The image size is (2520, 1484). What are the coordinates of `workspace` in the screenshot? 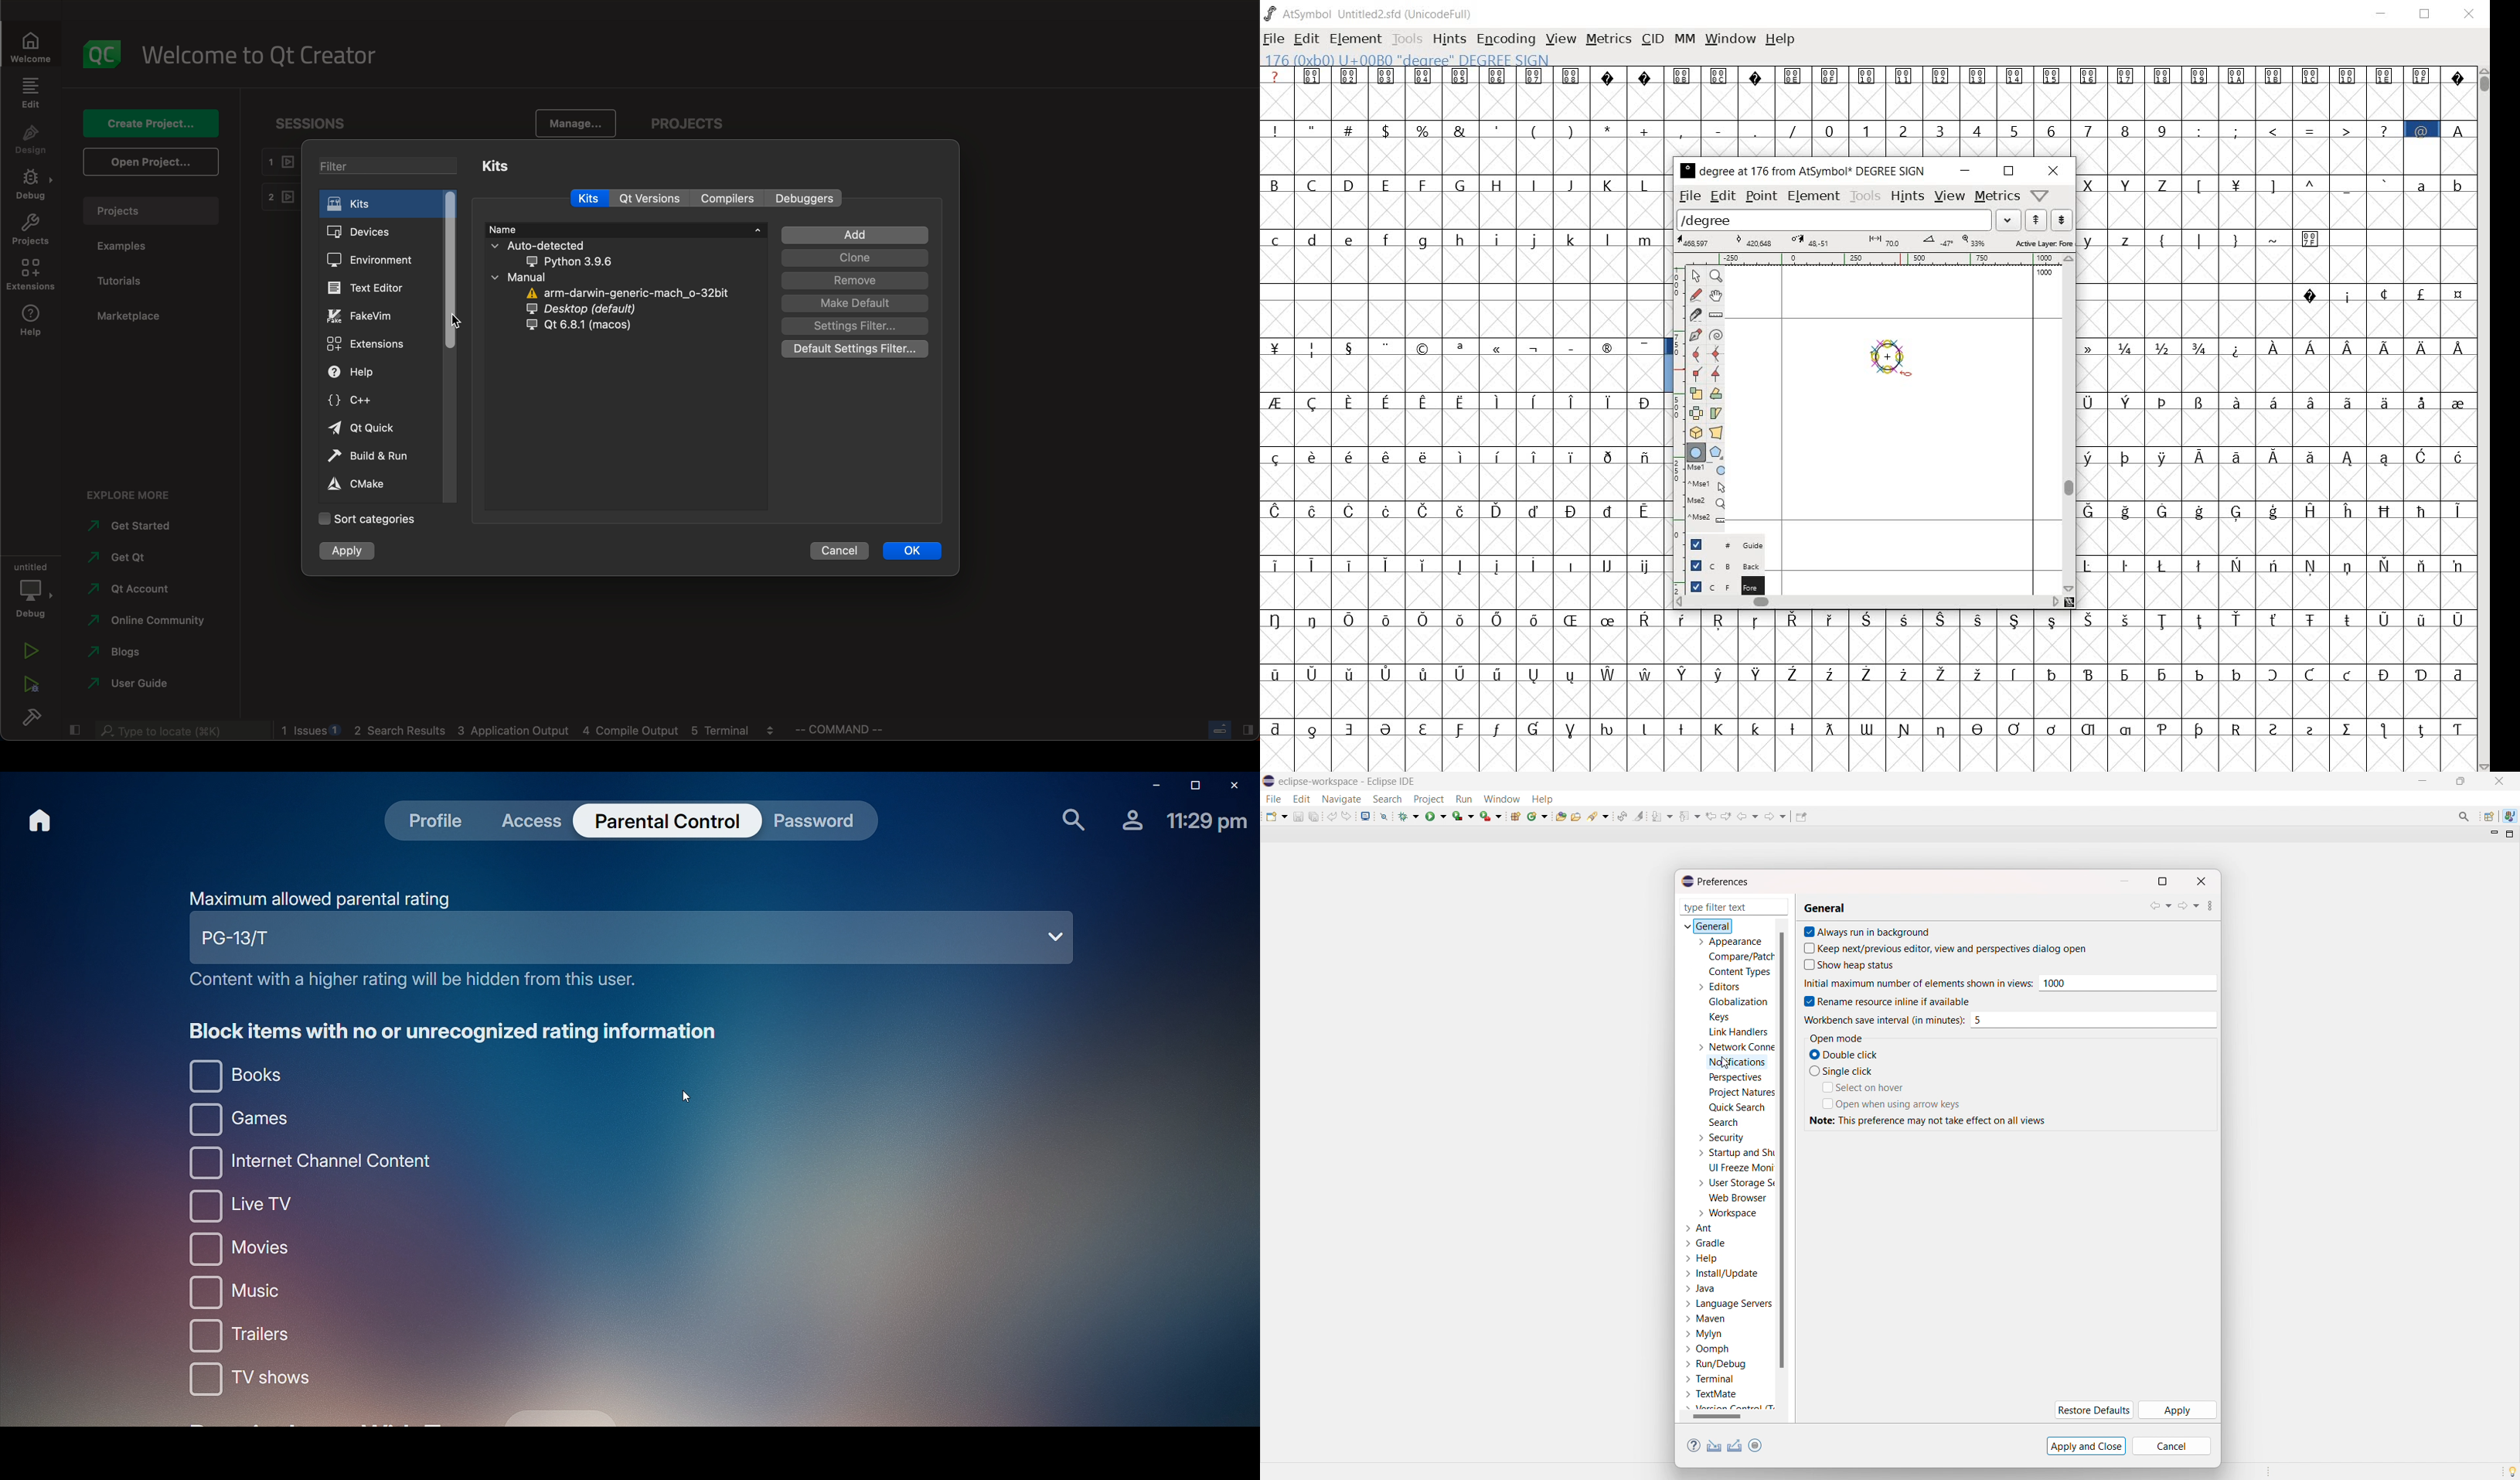 It's located at (1727, 1213).